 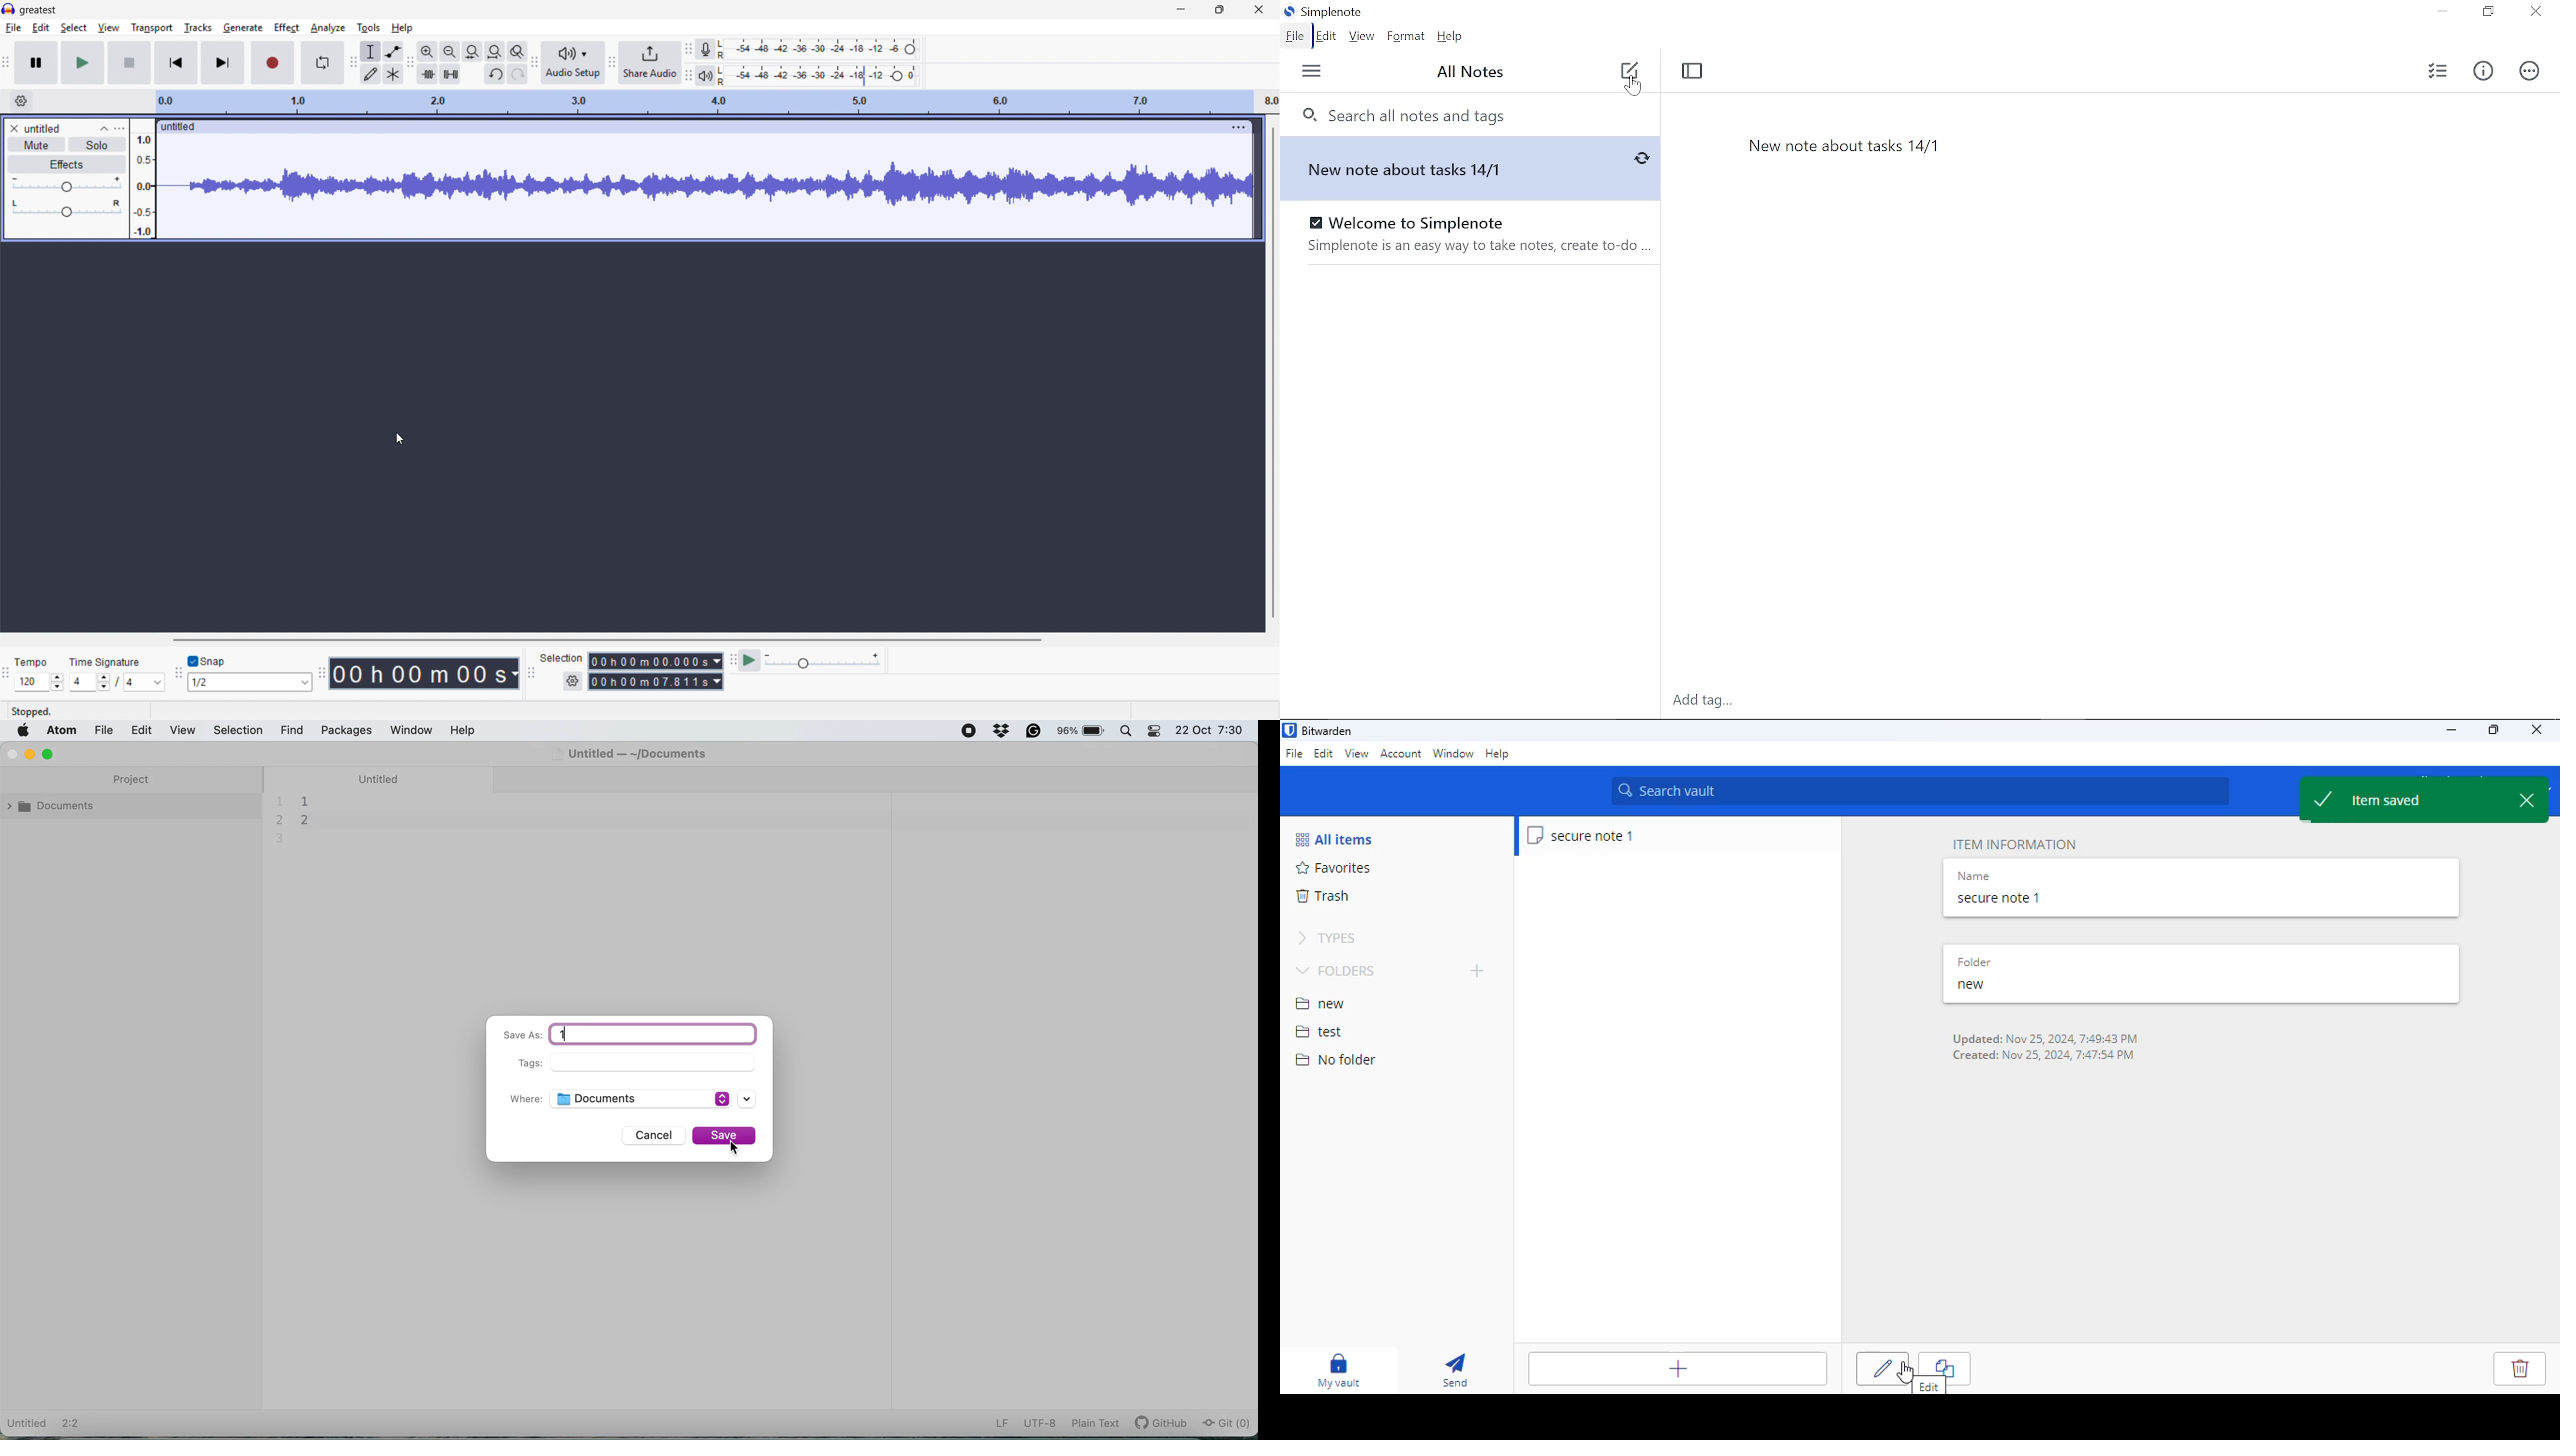 I want to click on close, so click(x=11, y=754).